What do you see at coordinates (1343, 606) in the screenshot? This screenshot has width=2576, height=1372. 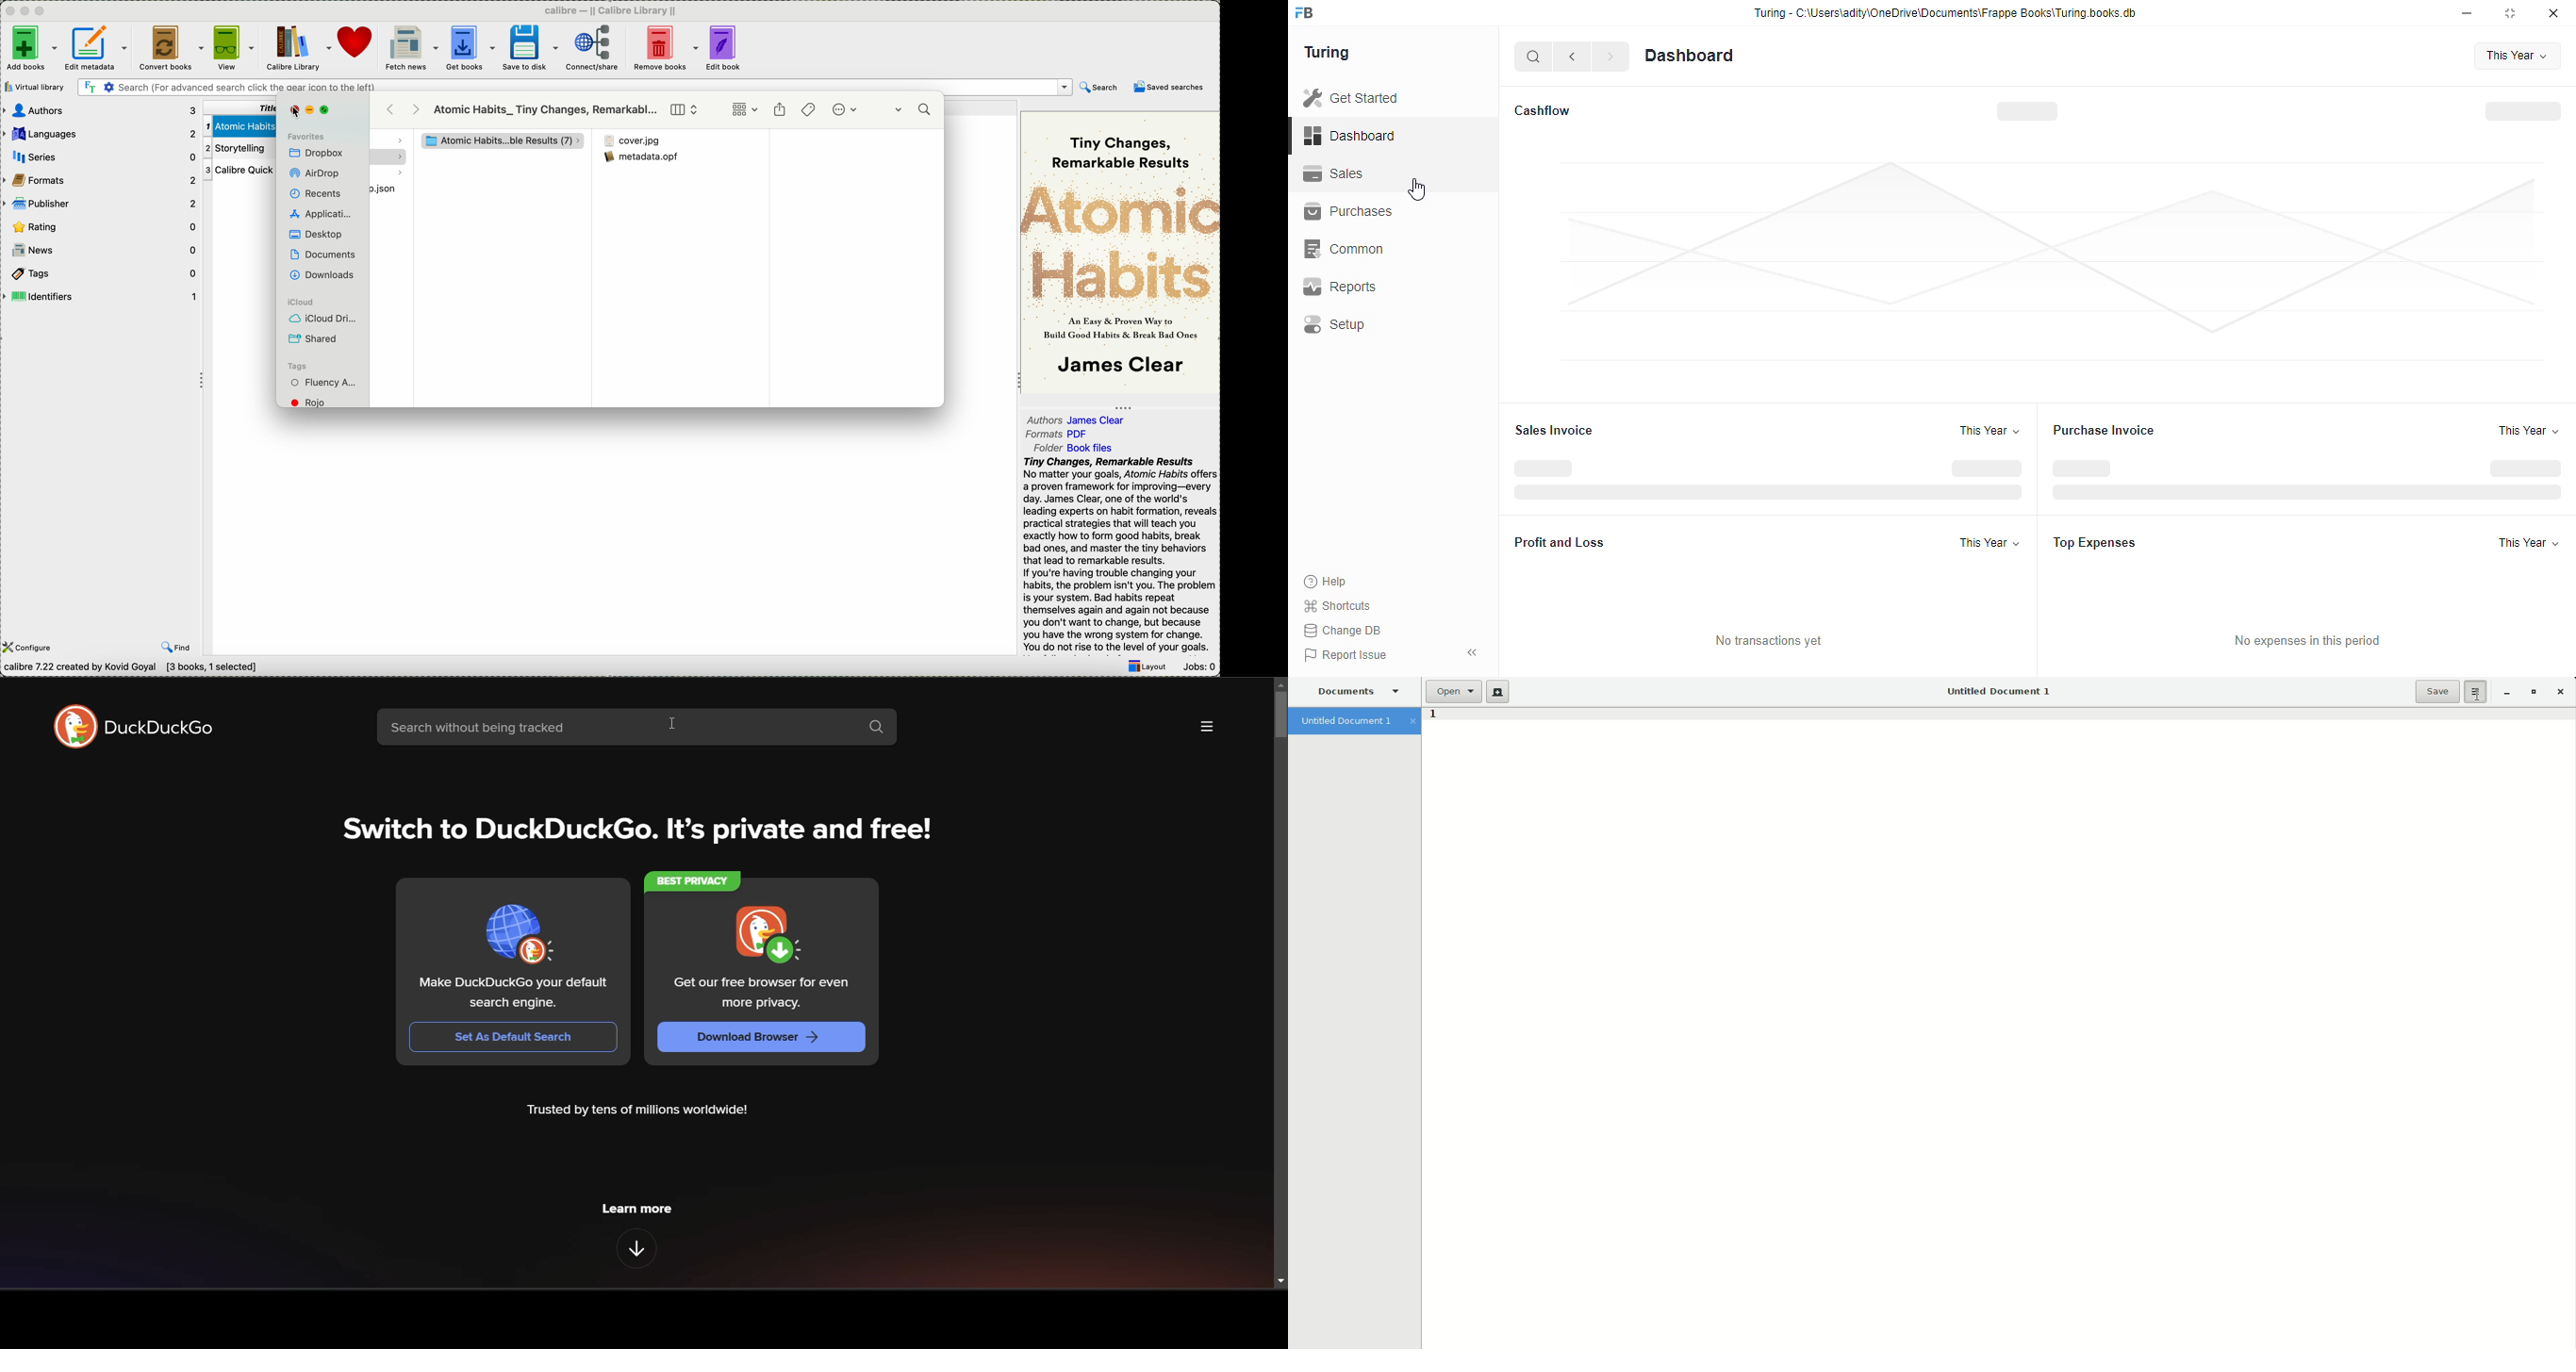 I see `Shortcuts` at bounding box center [1343, 606].